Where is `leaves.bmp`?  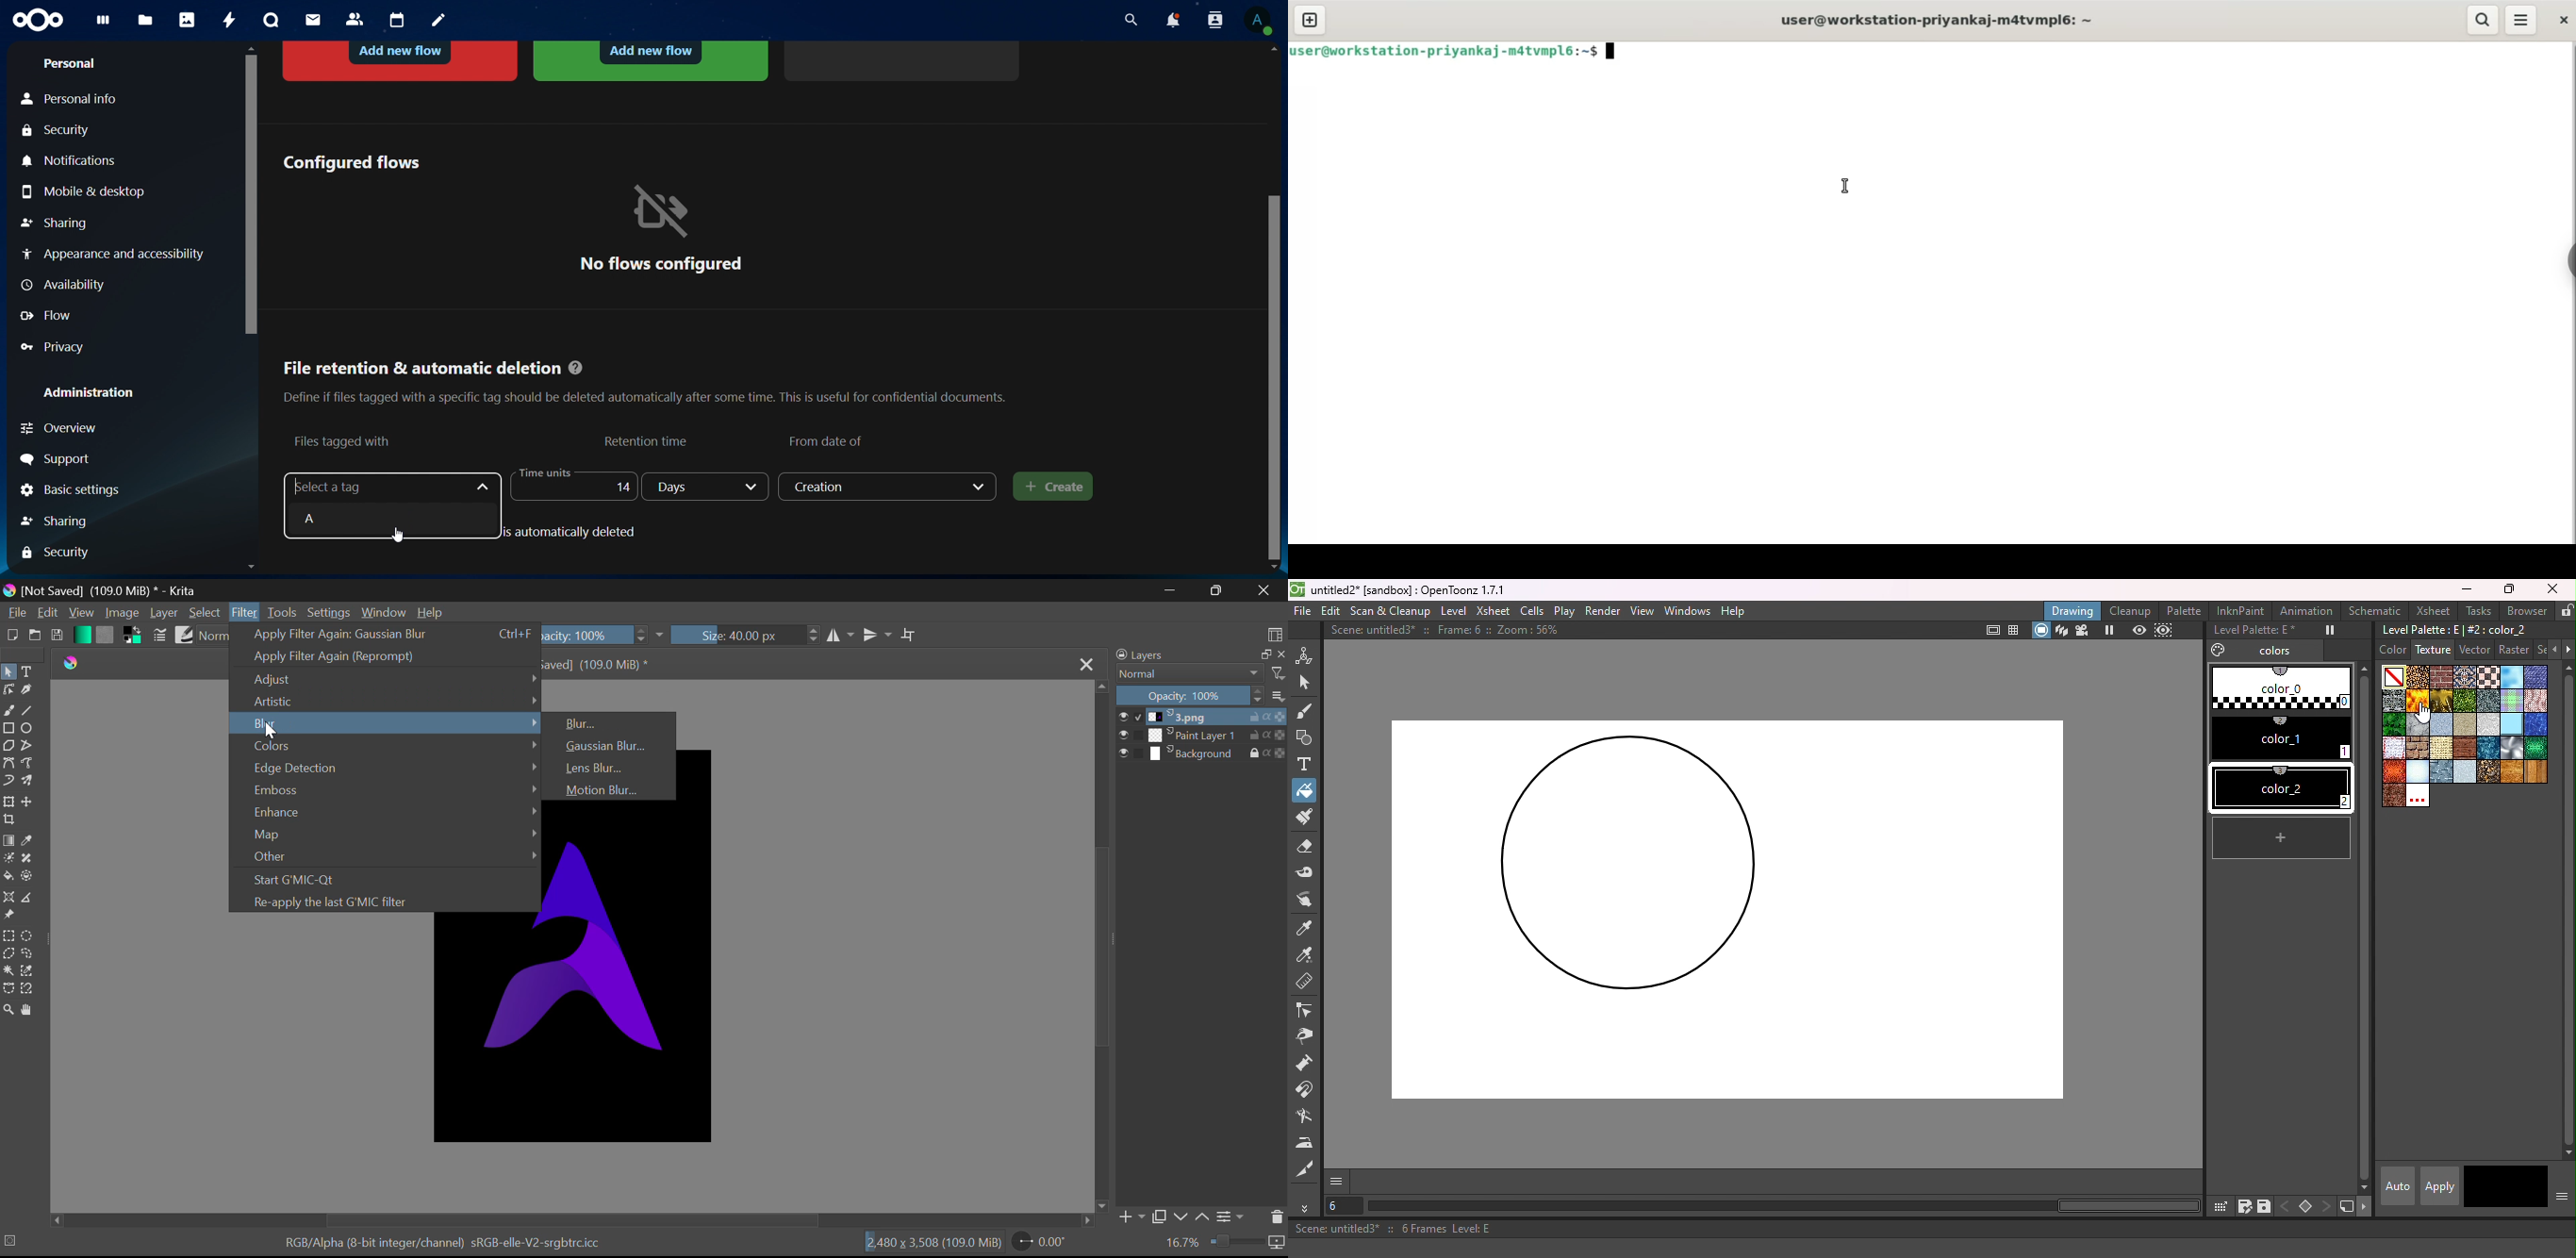
leaves.bmp is located at coordinates (2393, 724).